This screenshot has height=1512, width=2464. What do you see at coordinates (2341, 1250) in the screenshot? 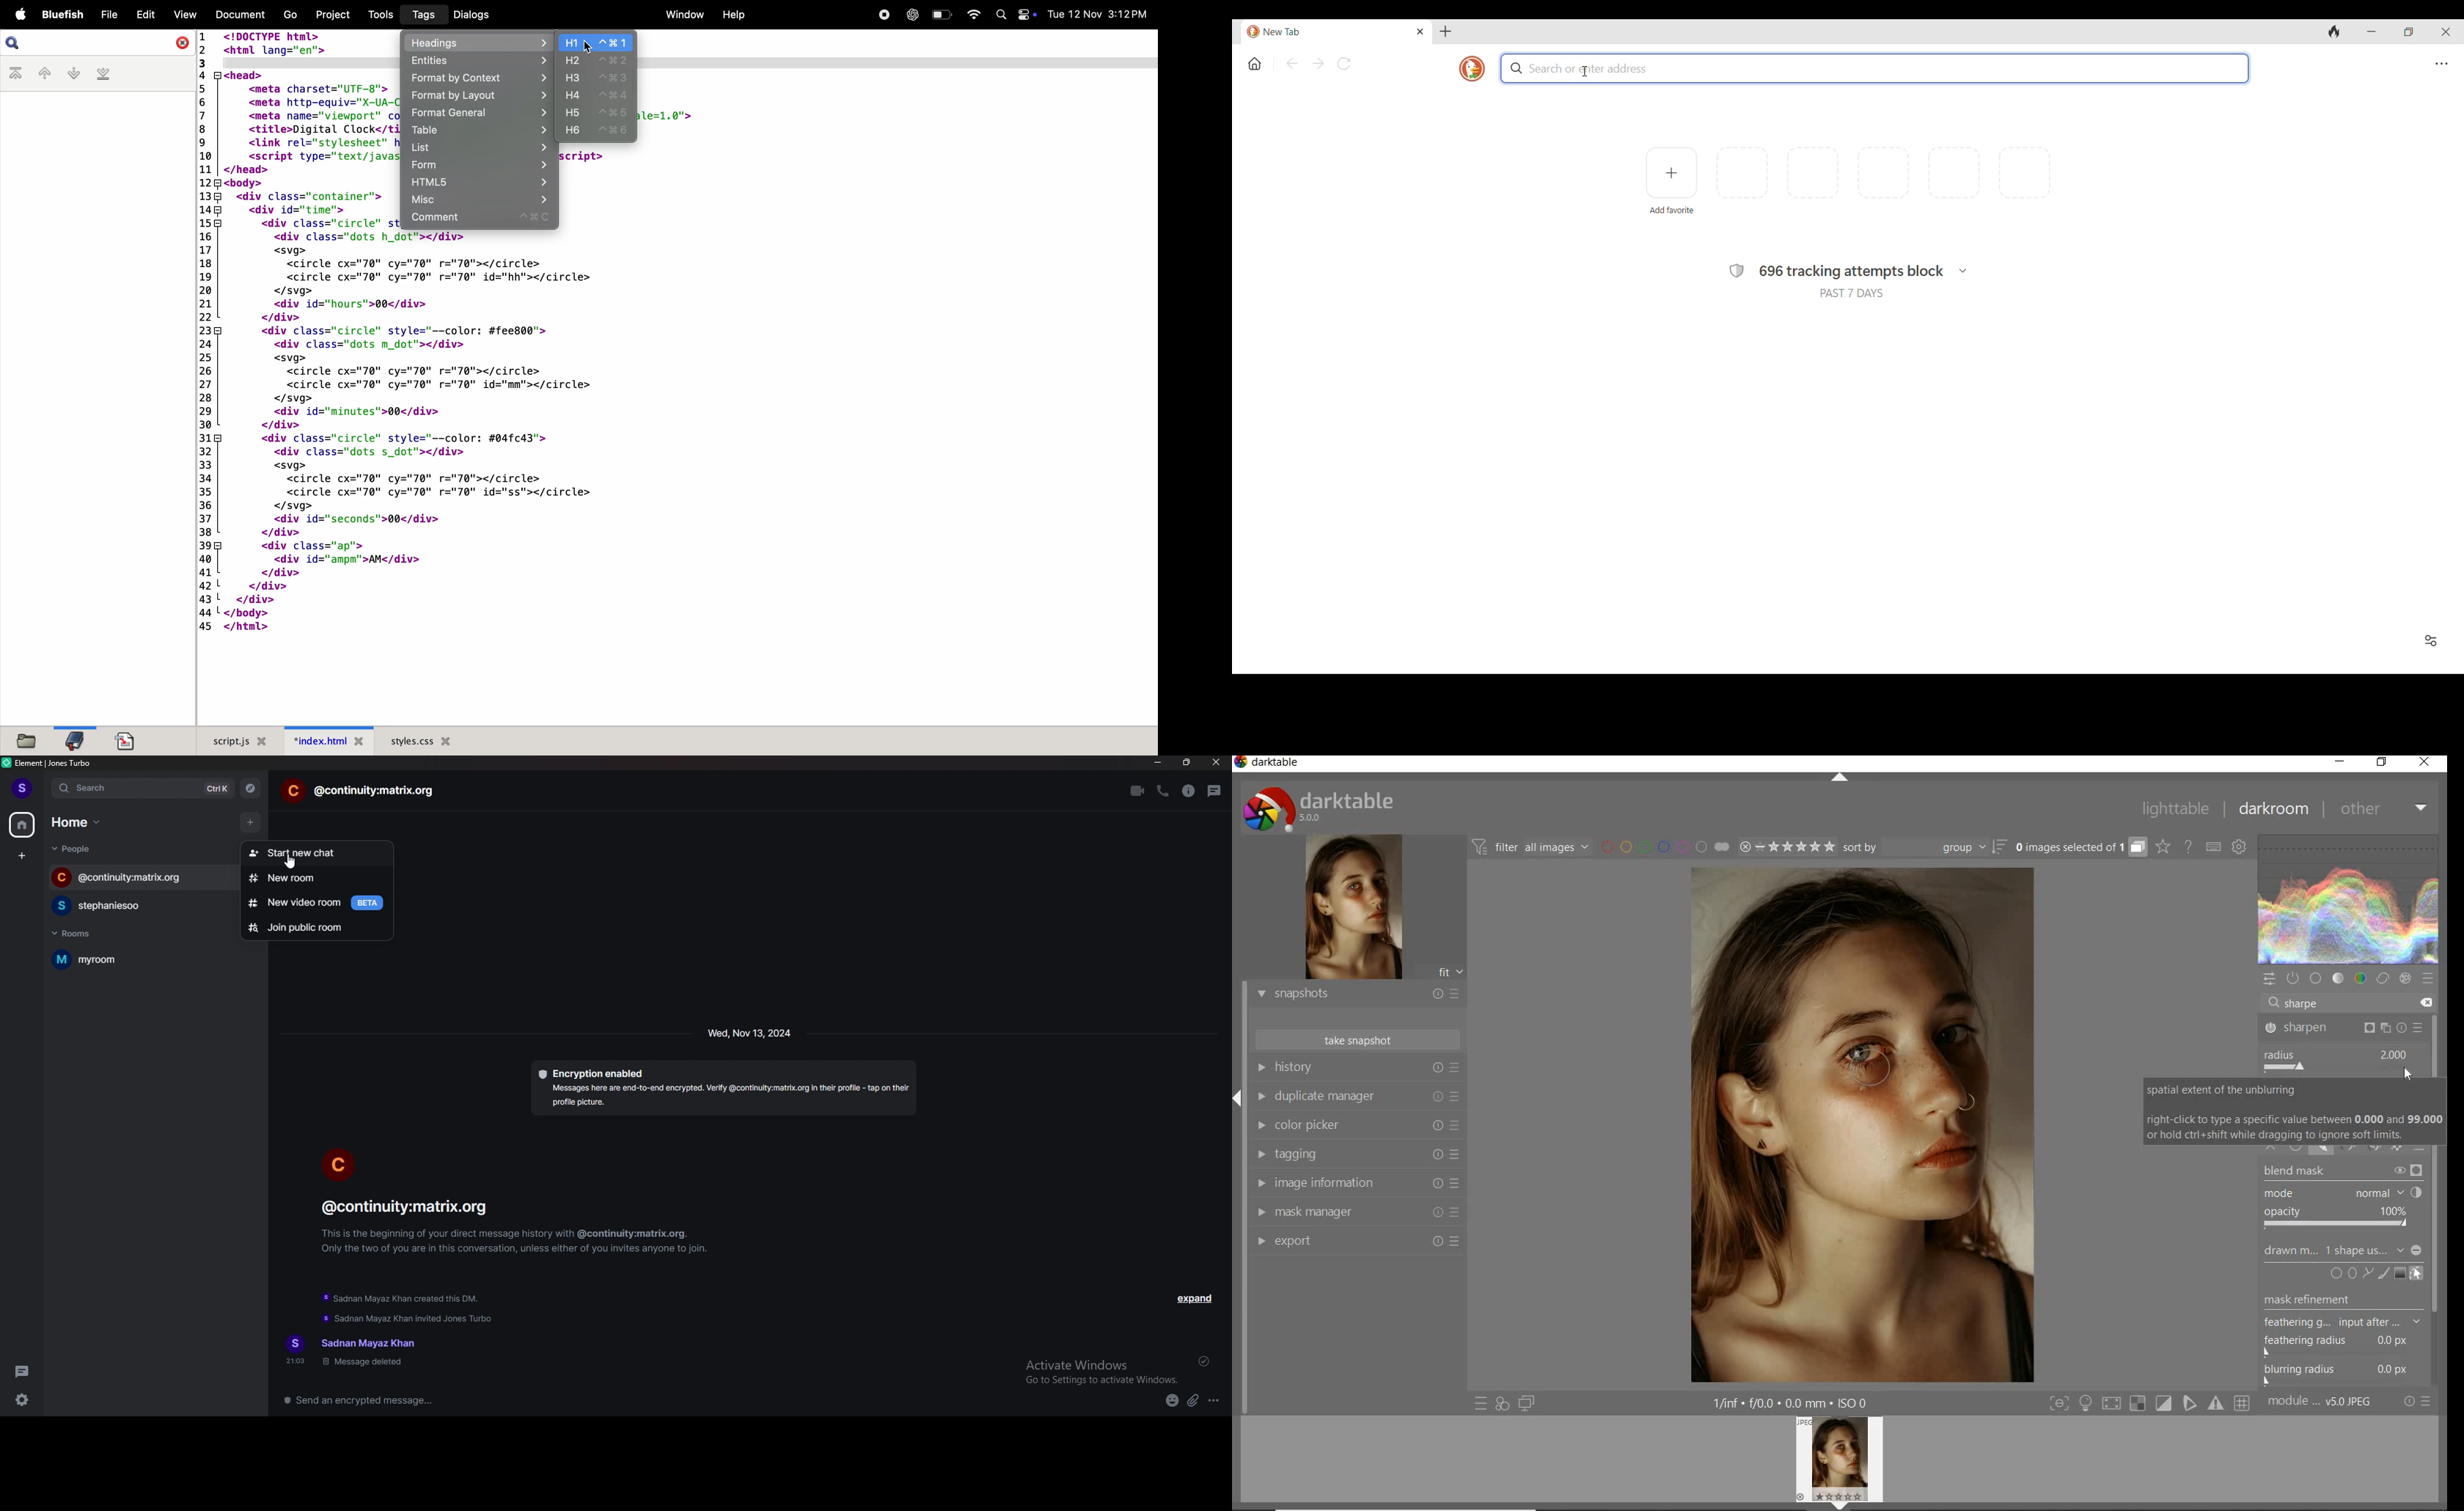
I see `DRAWN MASK` at bounding box center [2341, 1250].